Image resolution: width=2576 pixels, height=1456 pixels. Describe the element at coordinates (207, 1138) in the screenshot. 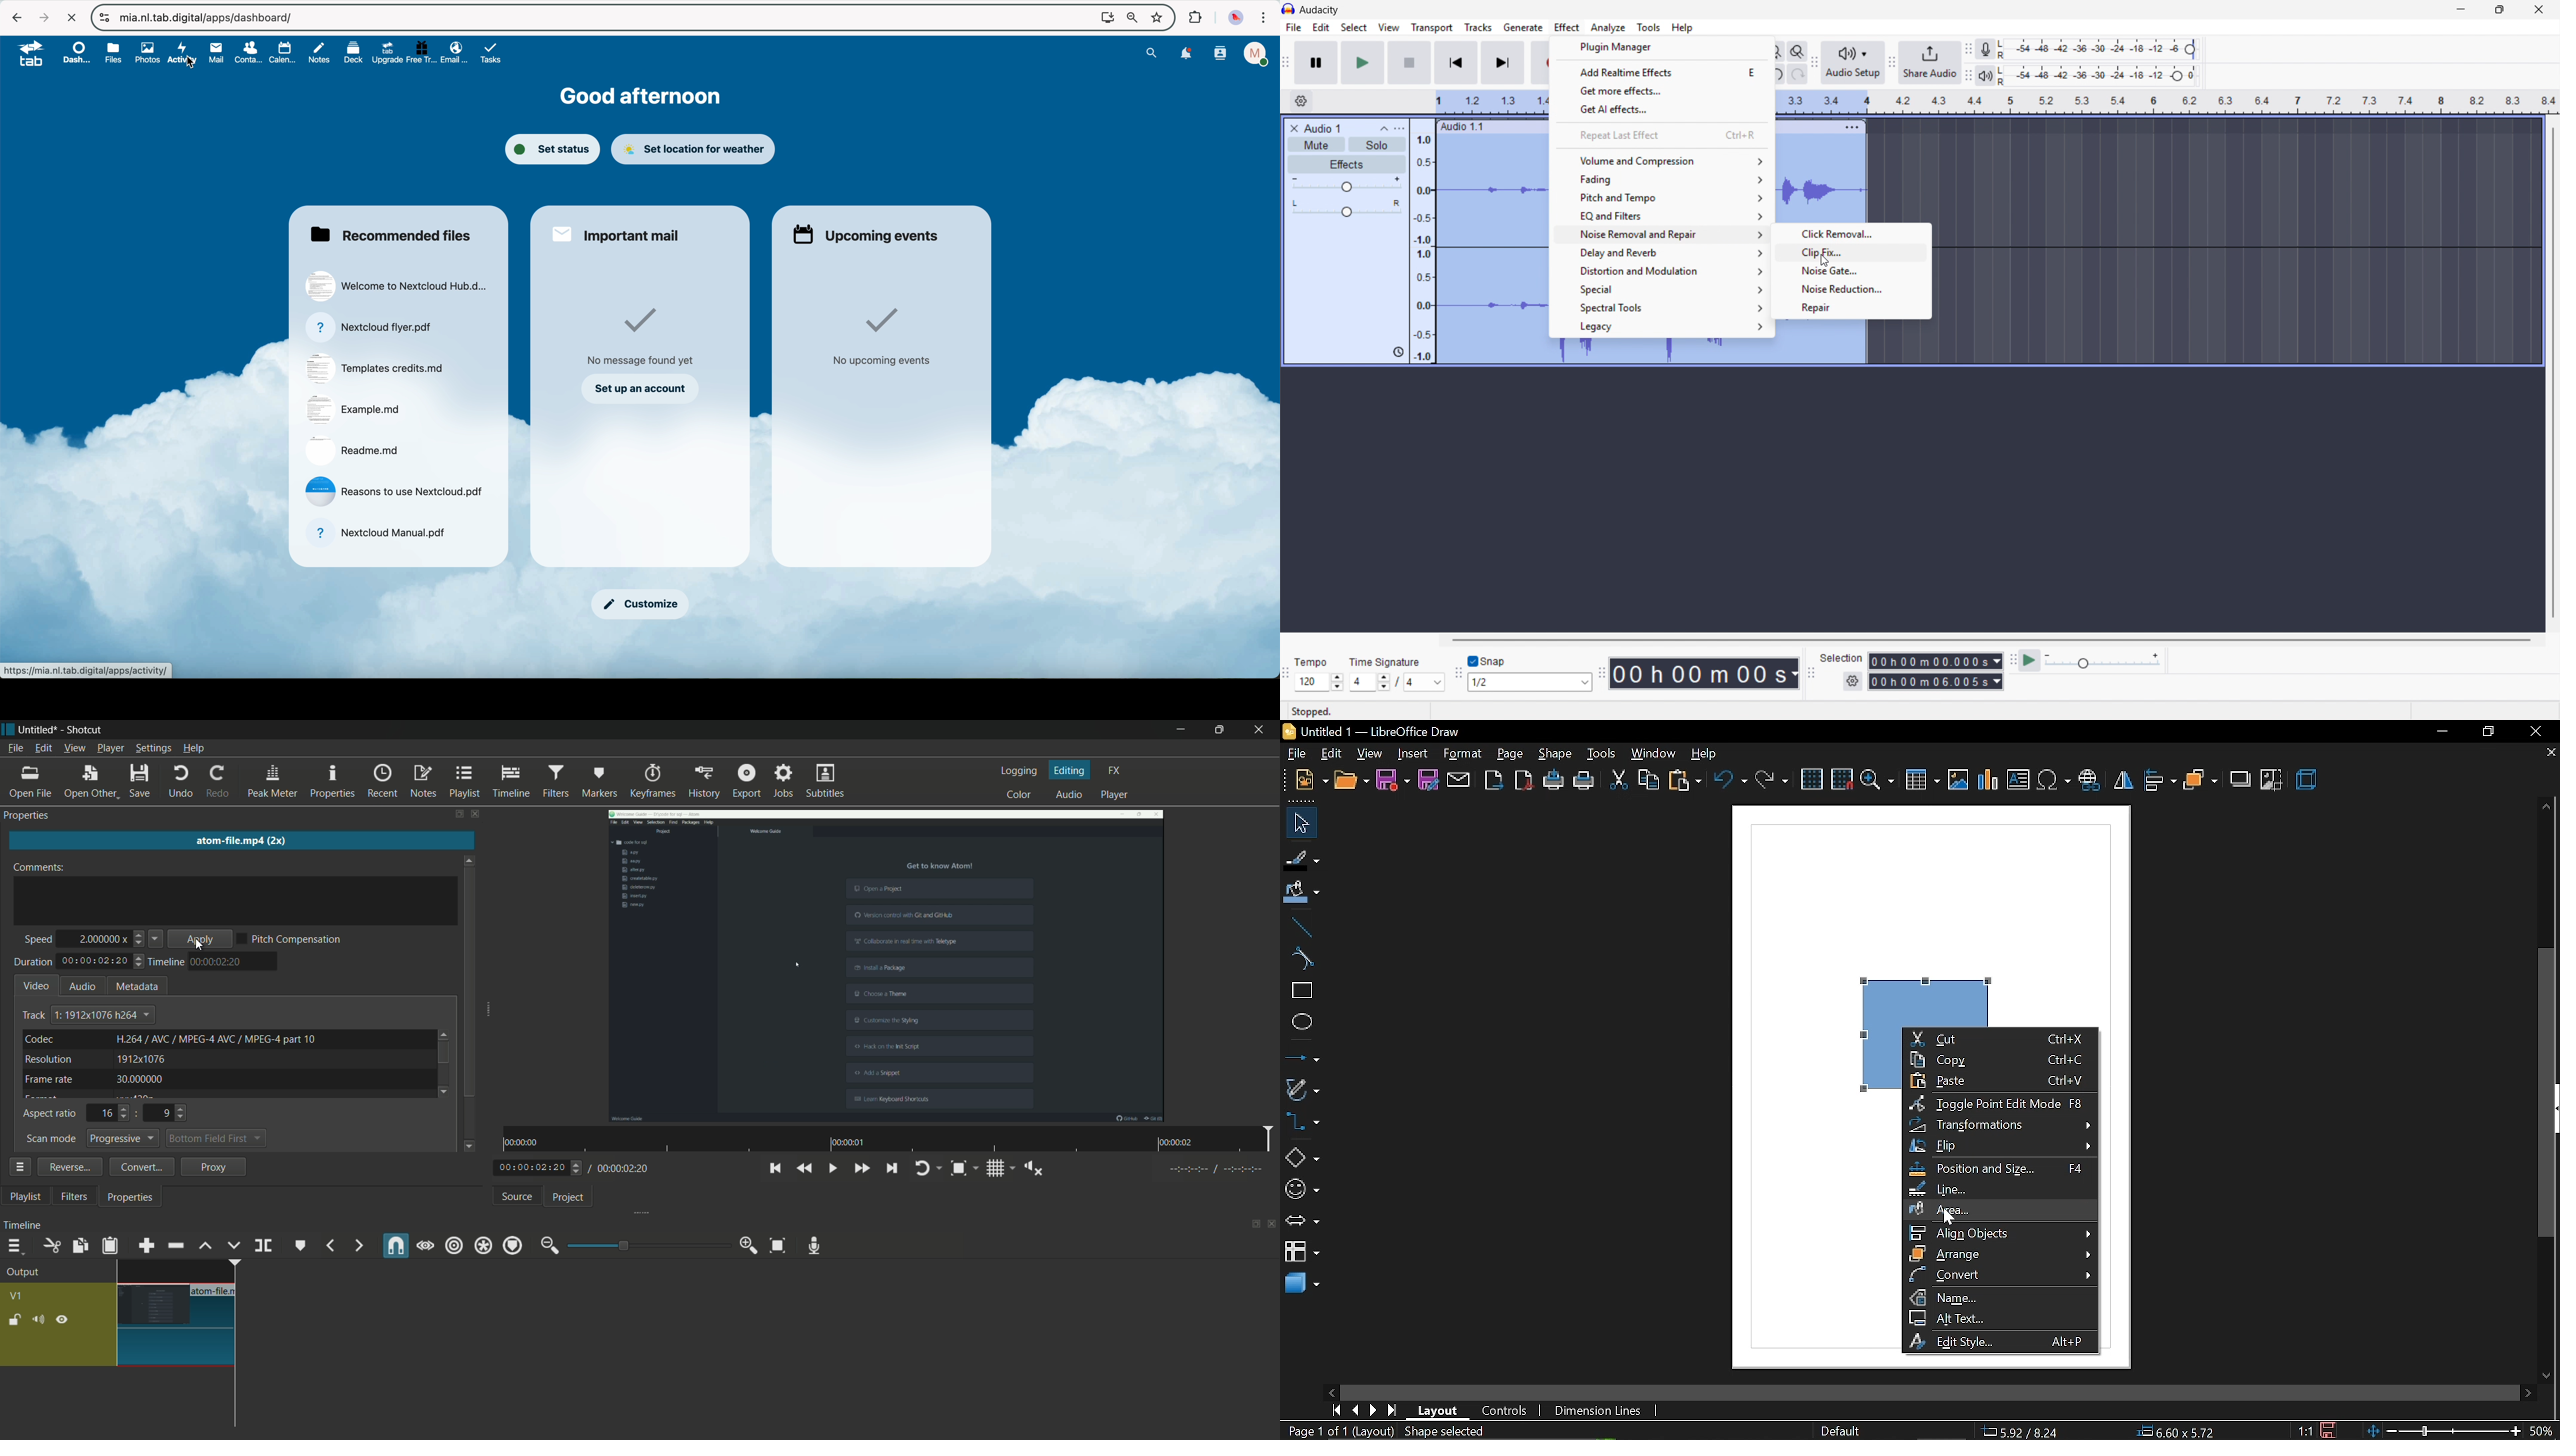

I see `bottom field first` at that location.